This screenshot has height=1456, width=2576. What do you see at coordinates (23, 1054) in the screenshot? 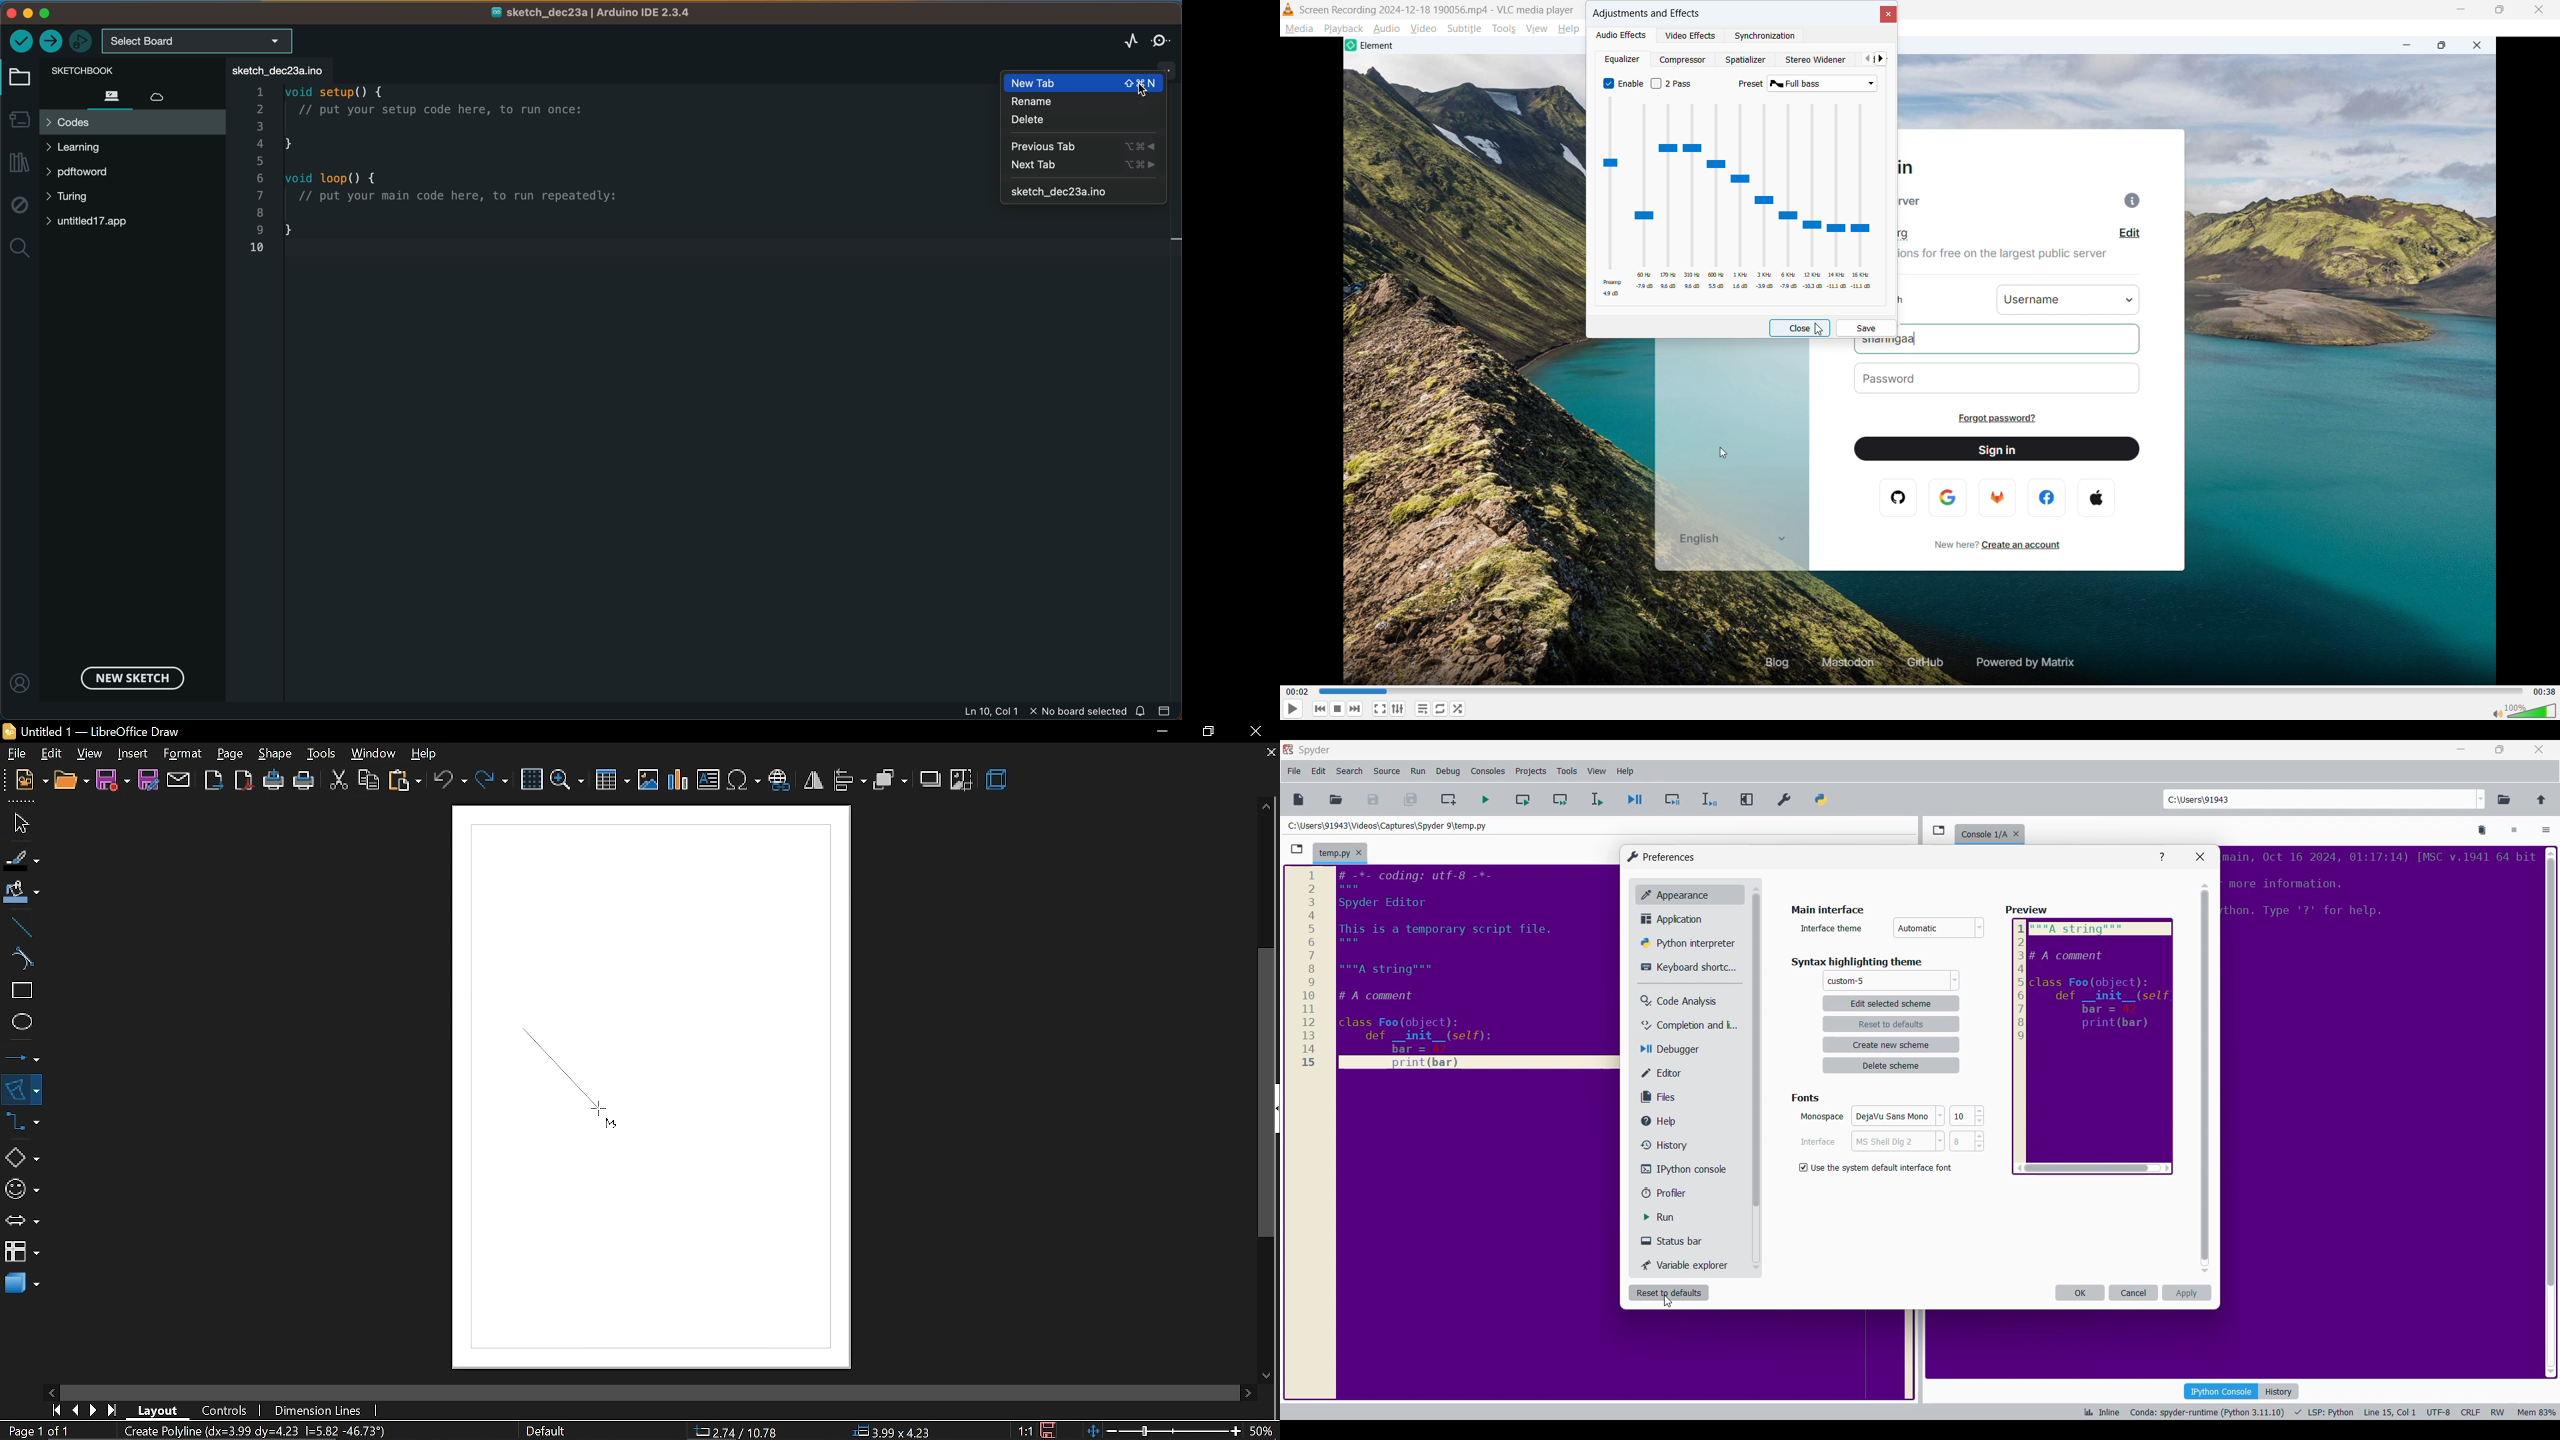
I see `lines and arrows` at bounding box center [23, 1054].